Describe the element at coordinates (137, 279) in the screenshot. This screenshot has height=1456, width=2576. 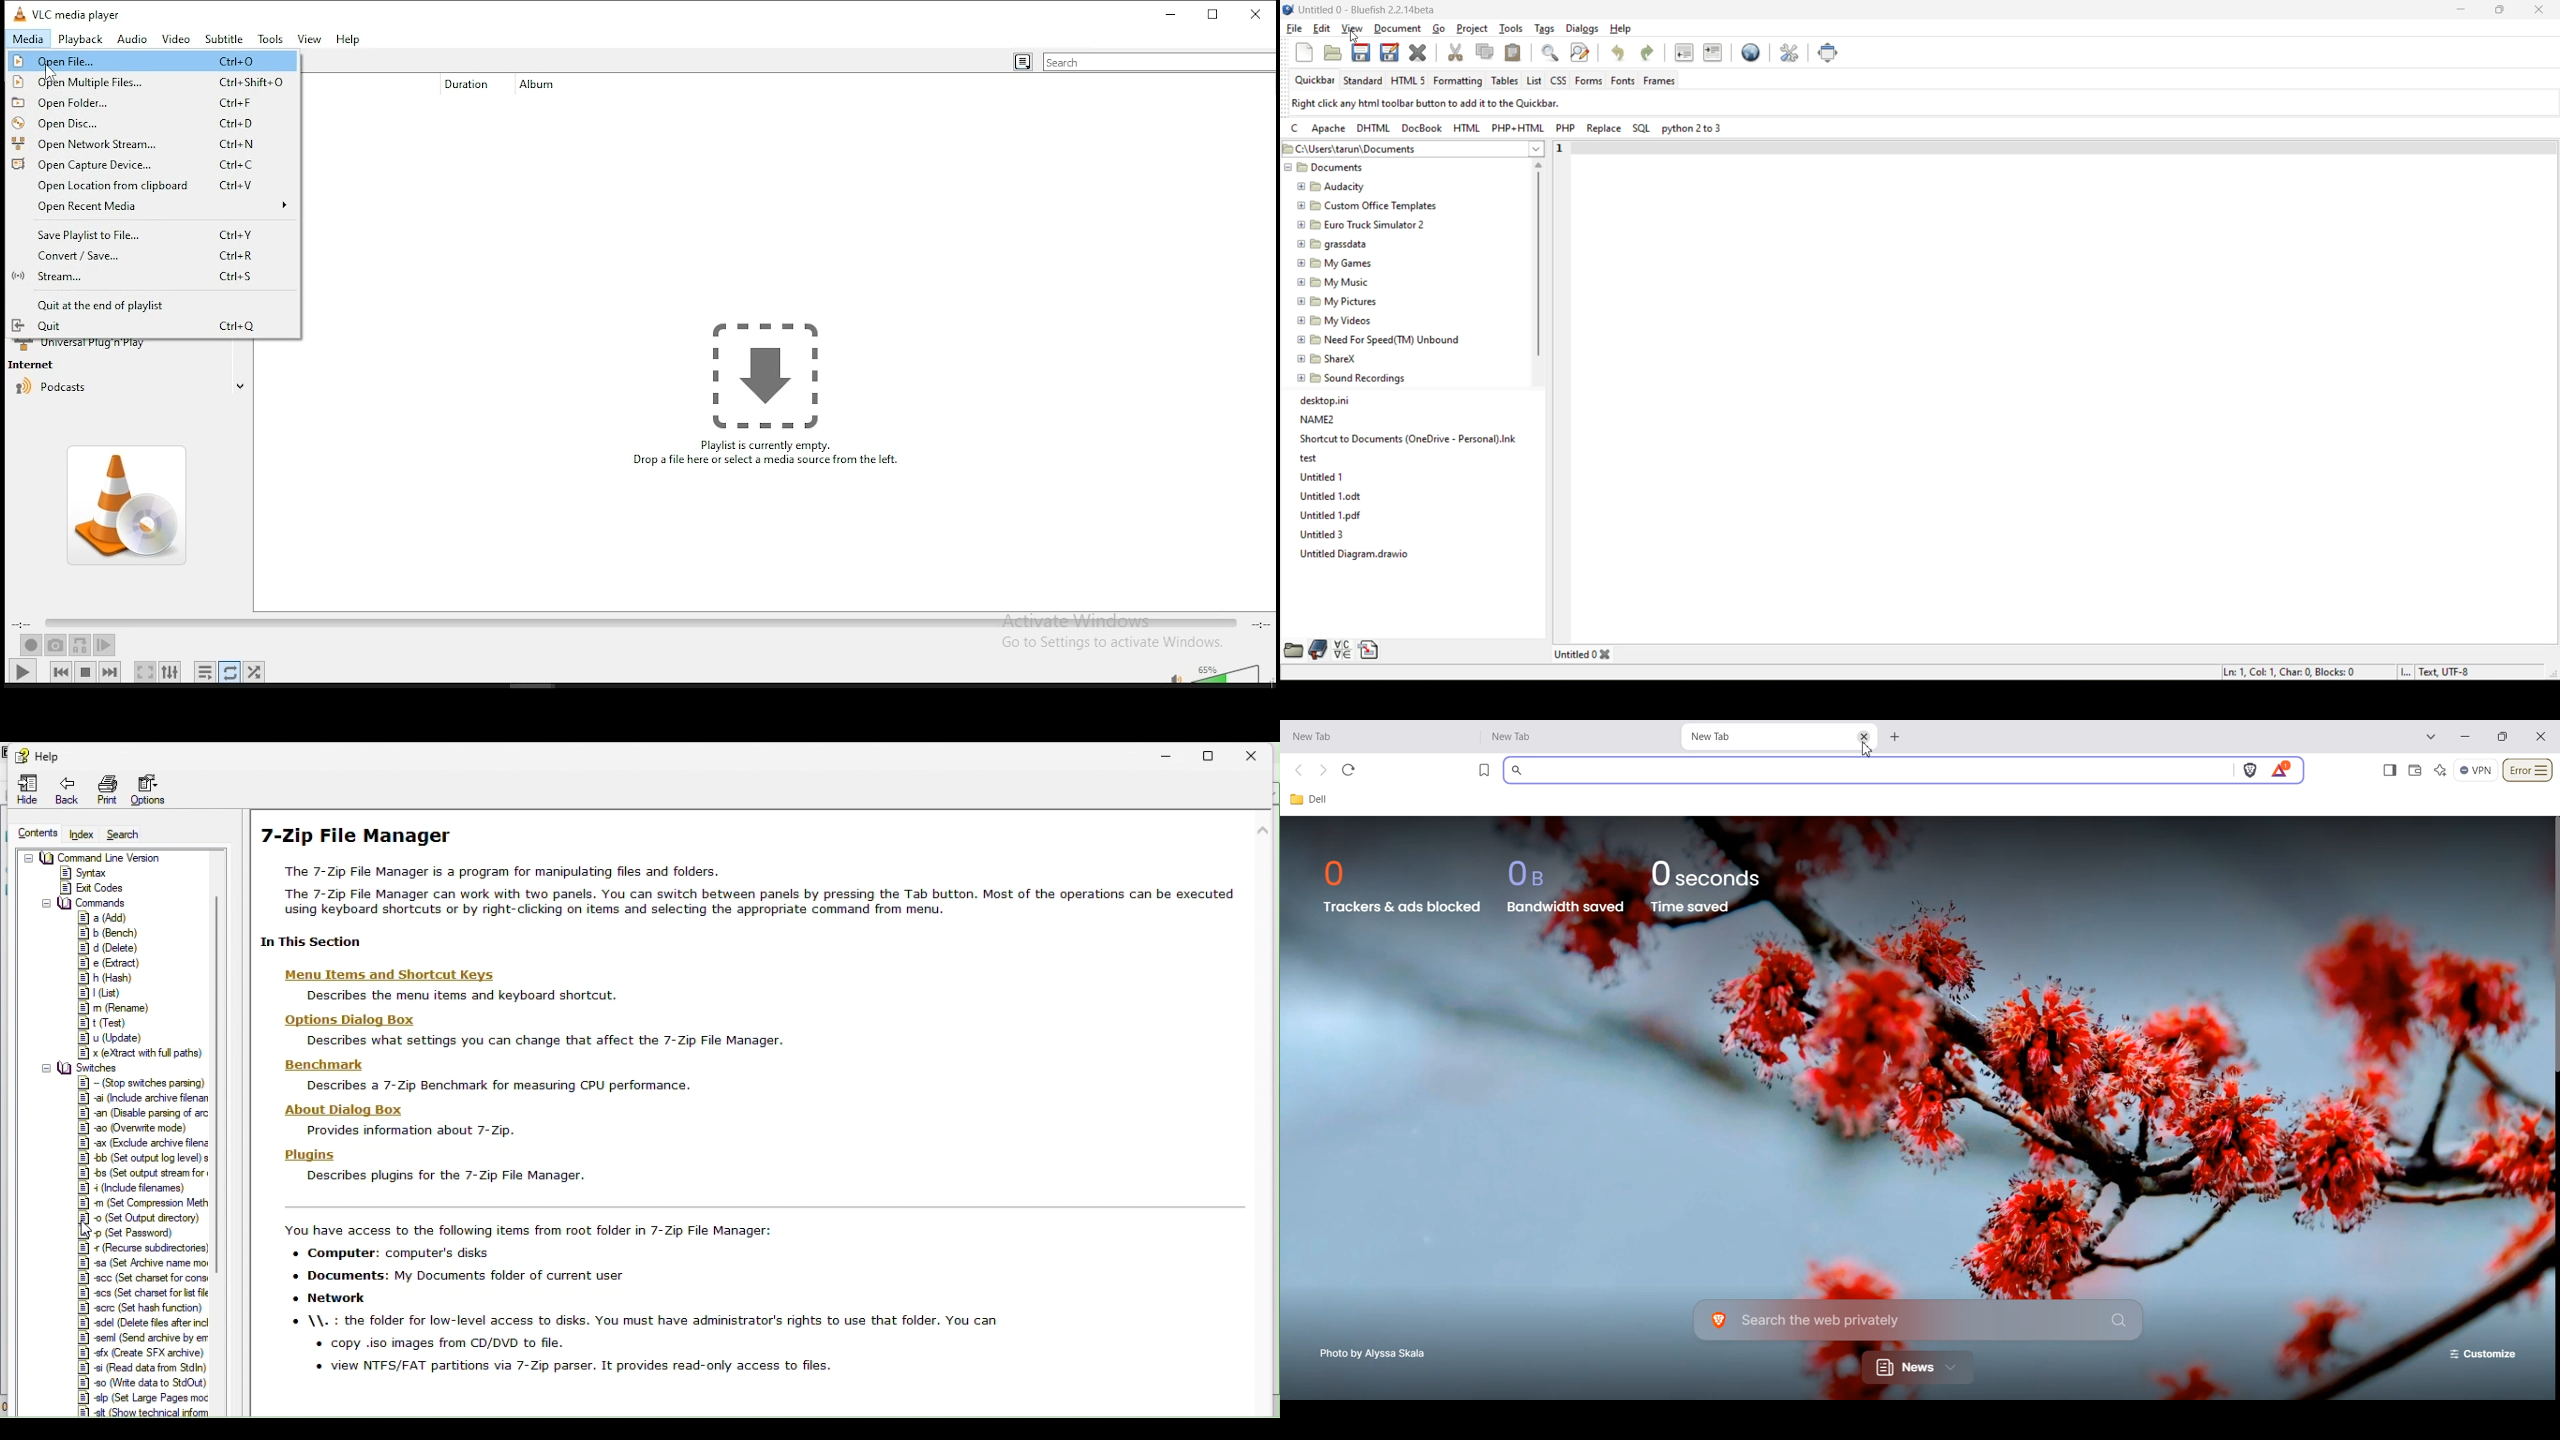
I see `stream` at that location.